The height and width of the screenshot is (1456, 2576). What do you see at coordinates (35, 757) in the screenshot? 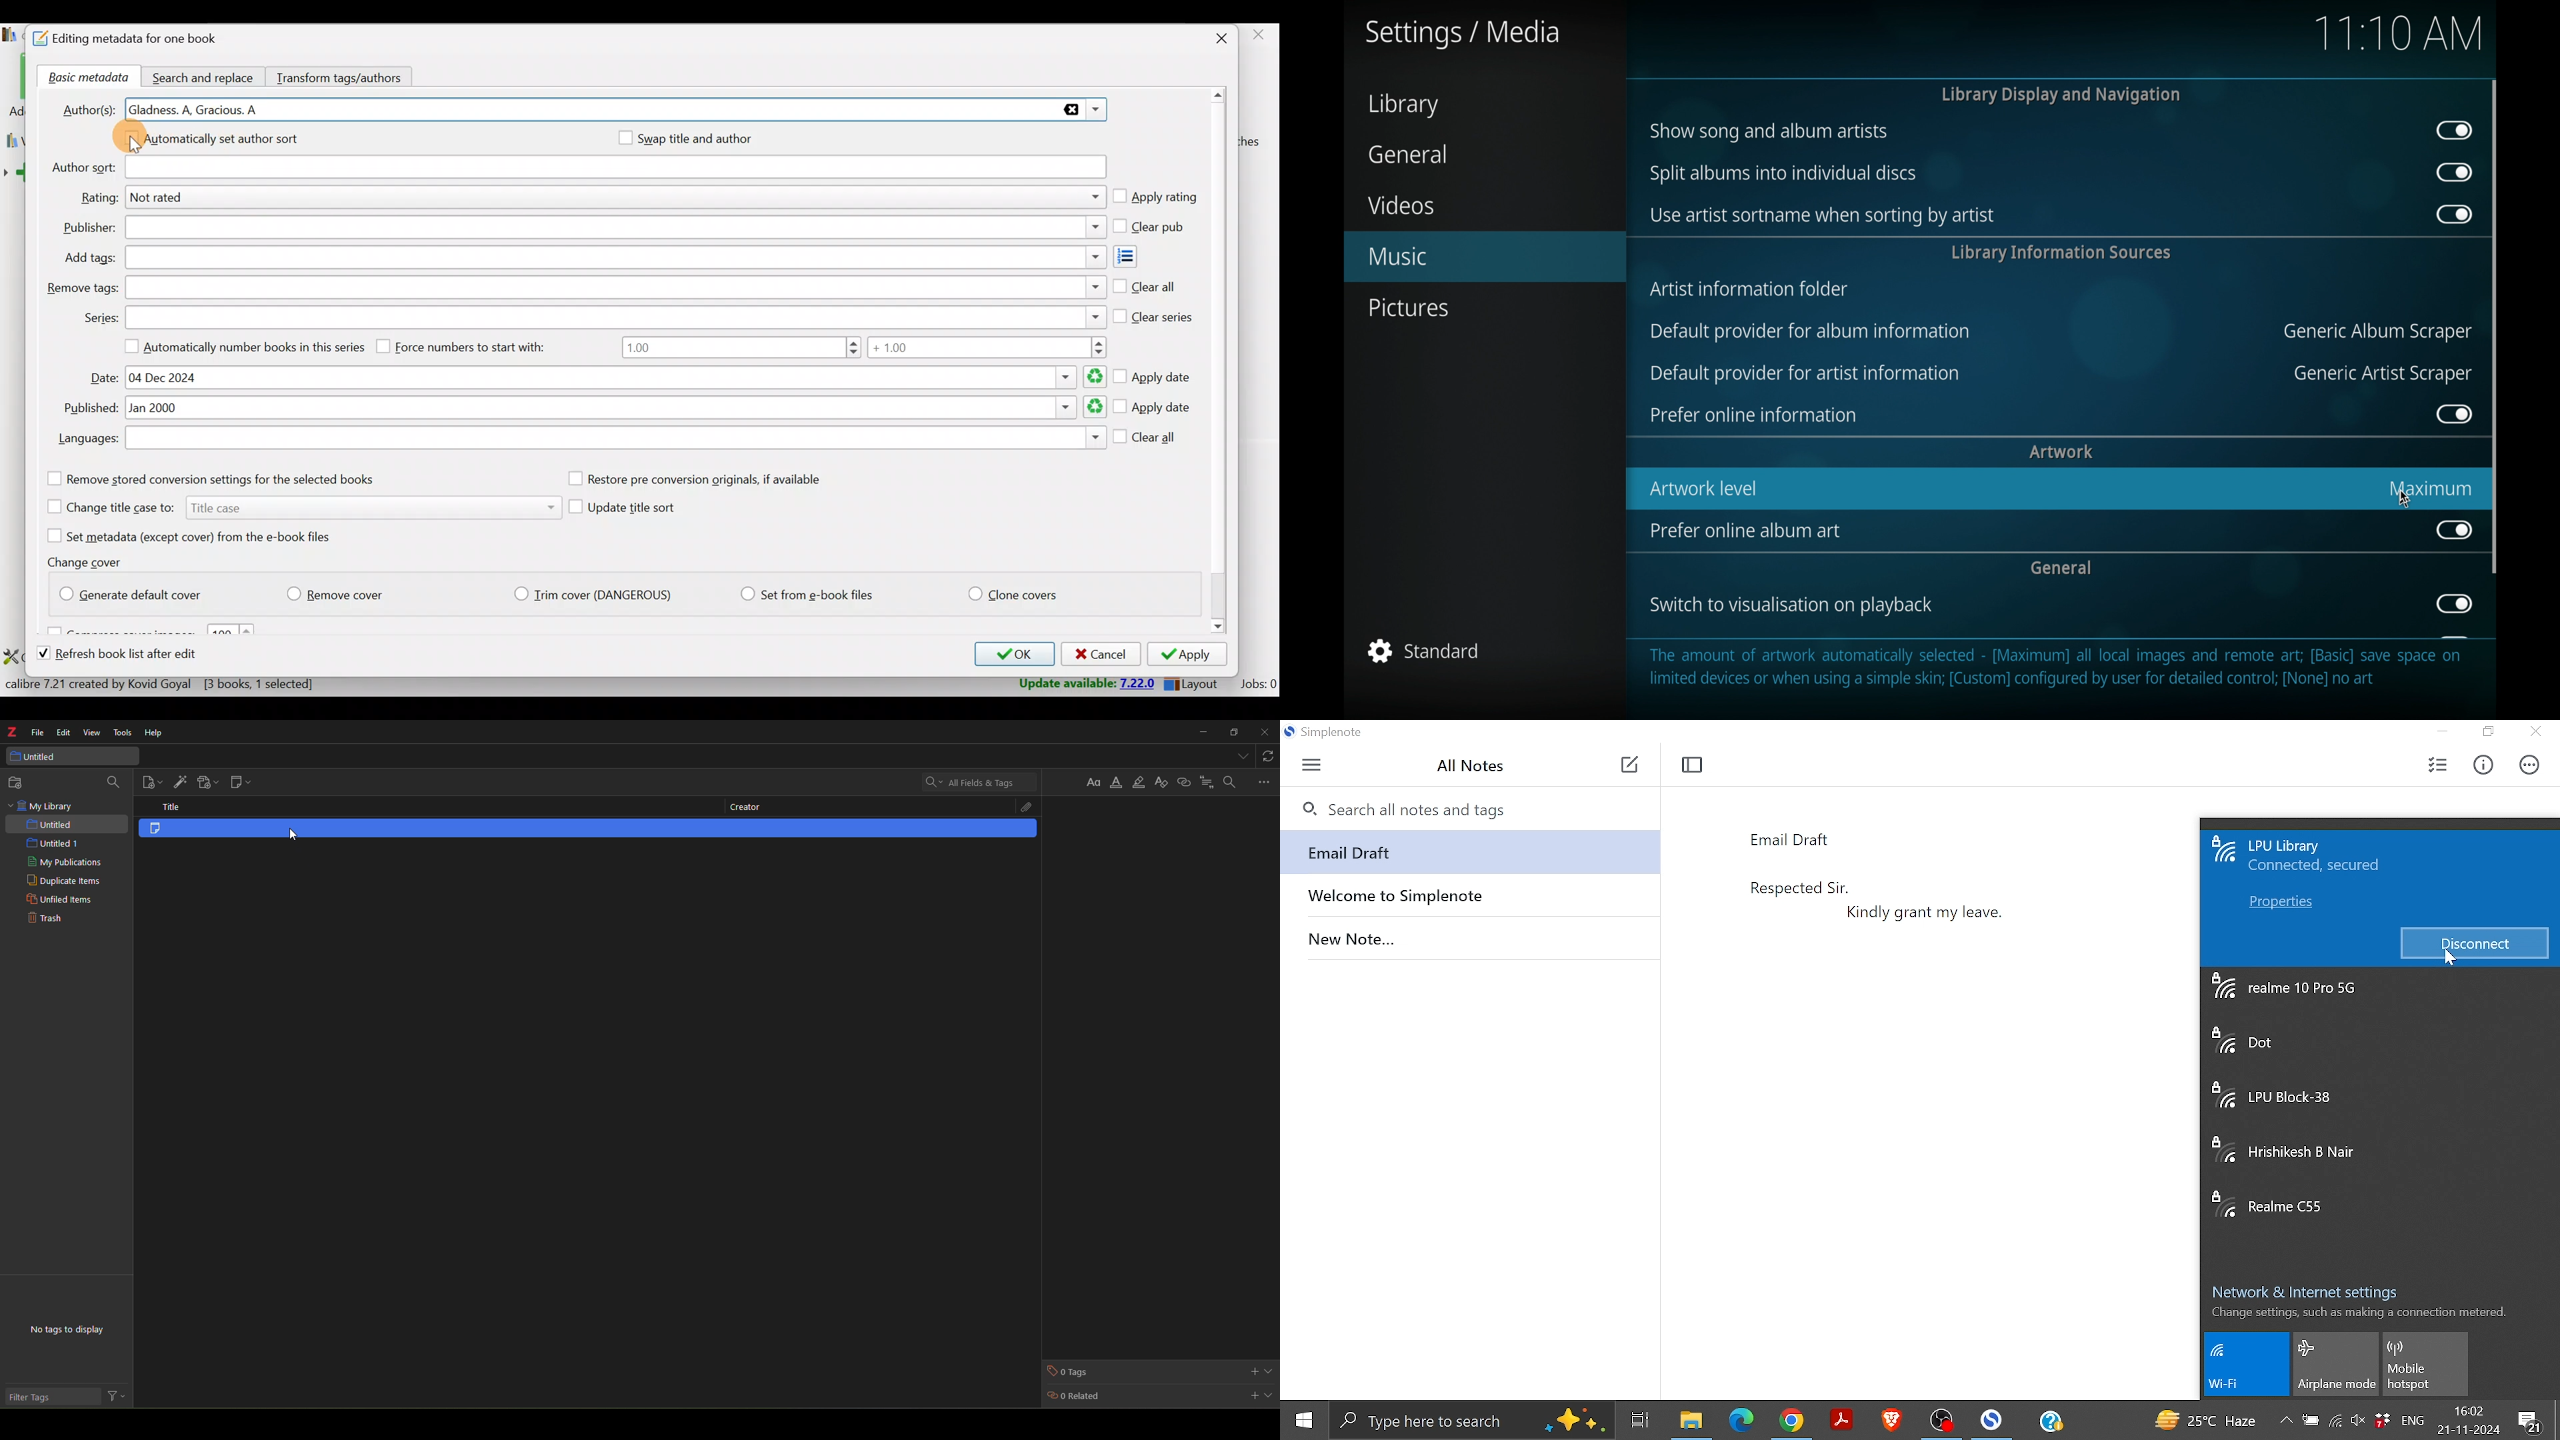
I see `untitled` at bounding box center [35, 757].